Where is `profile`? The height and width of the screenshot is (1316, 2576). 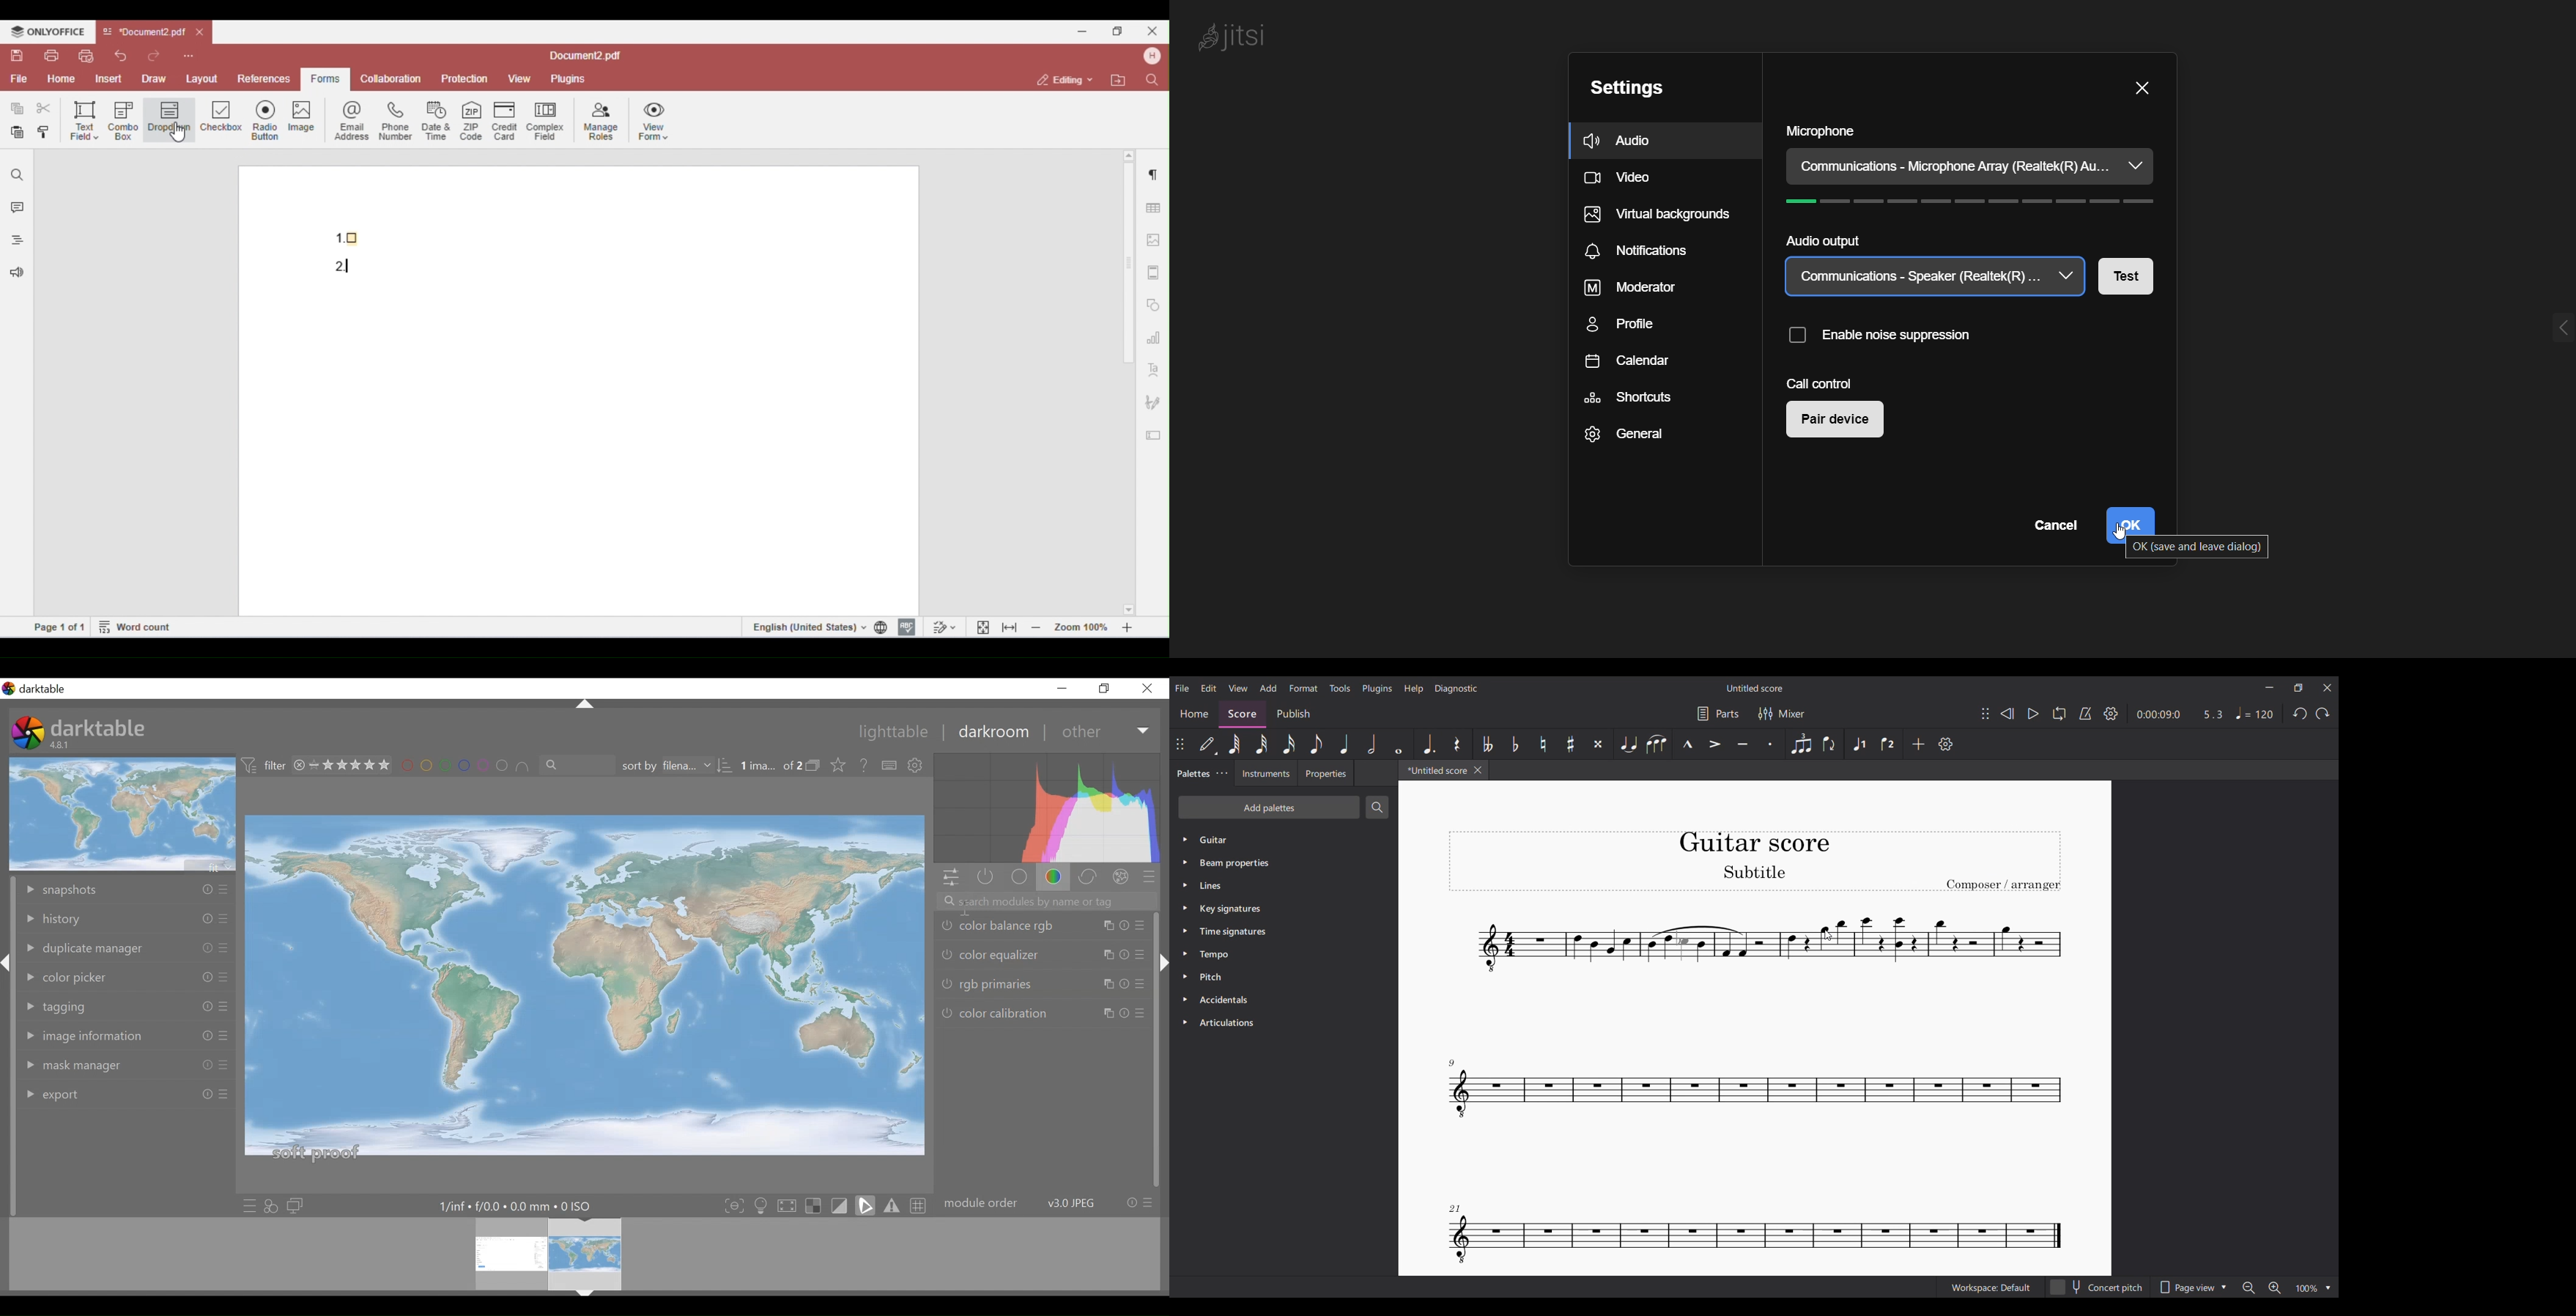 profile is located at coordinates (1630, 325).